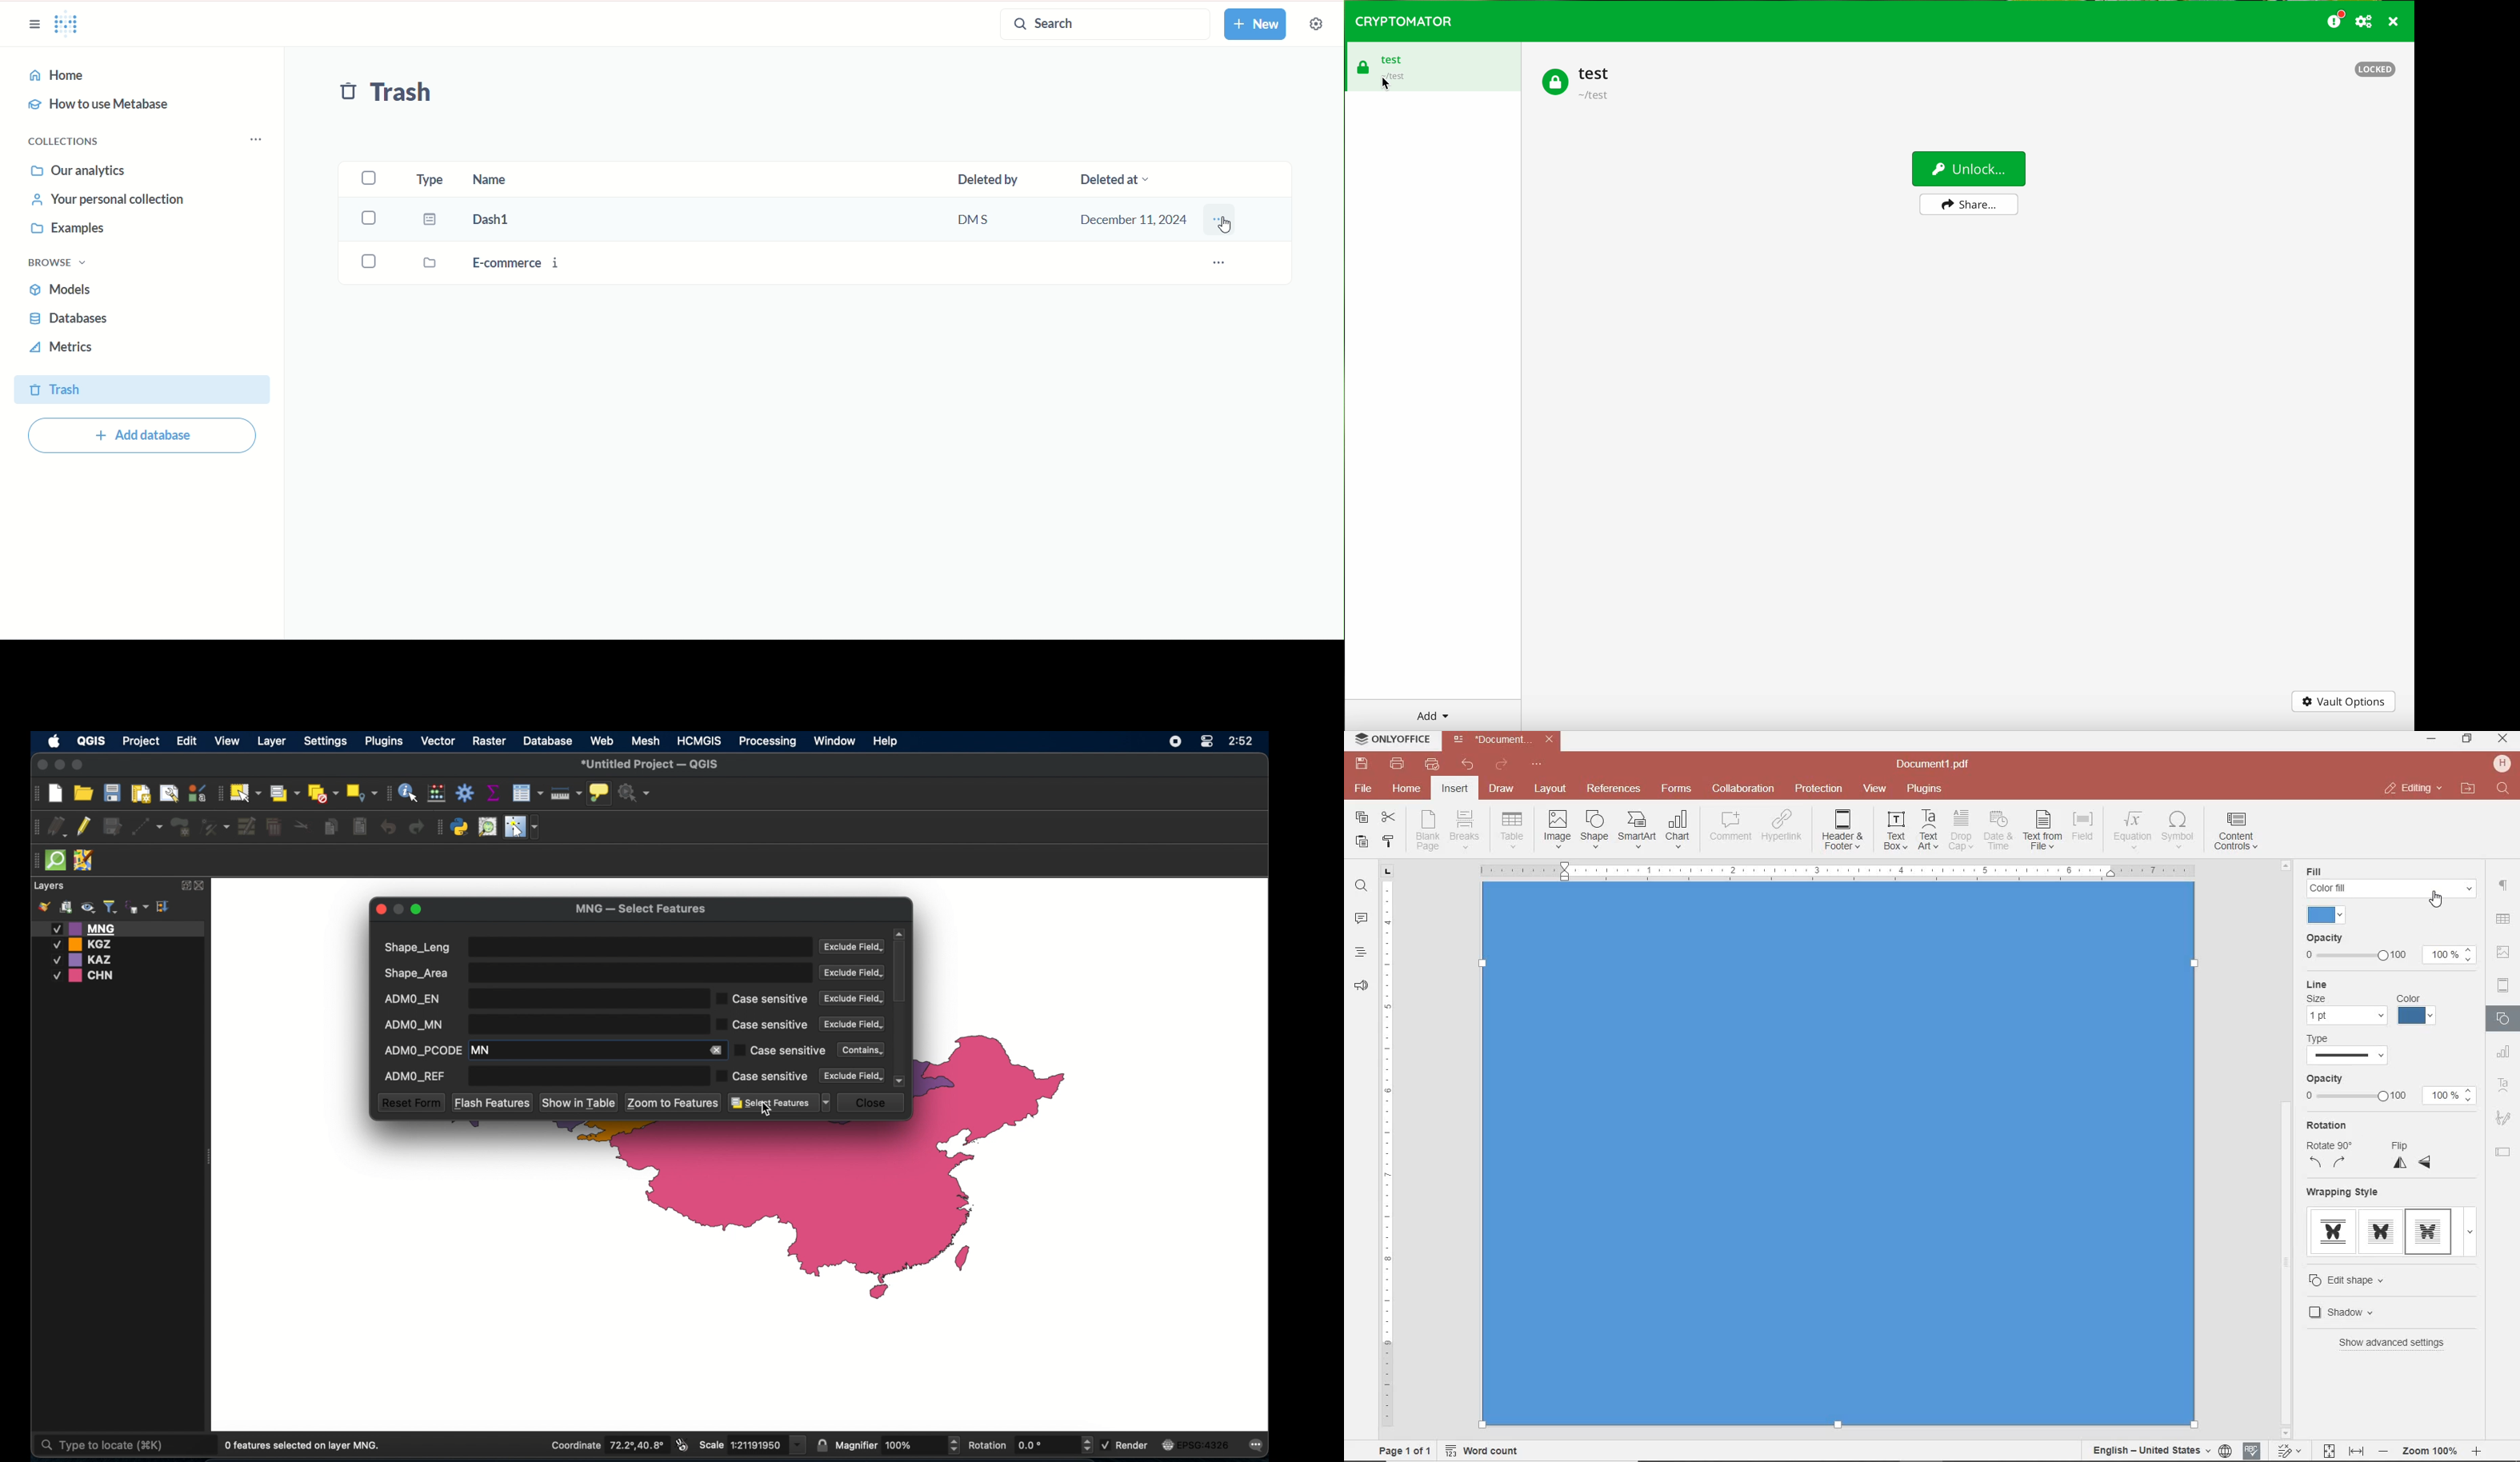 The image size is (2520, 1484). What do you see at coordinates (2504, 1119) in the screenshot?
I see `SIGNATURE` at bounding box center [2504, 1119].